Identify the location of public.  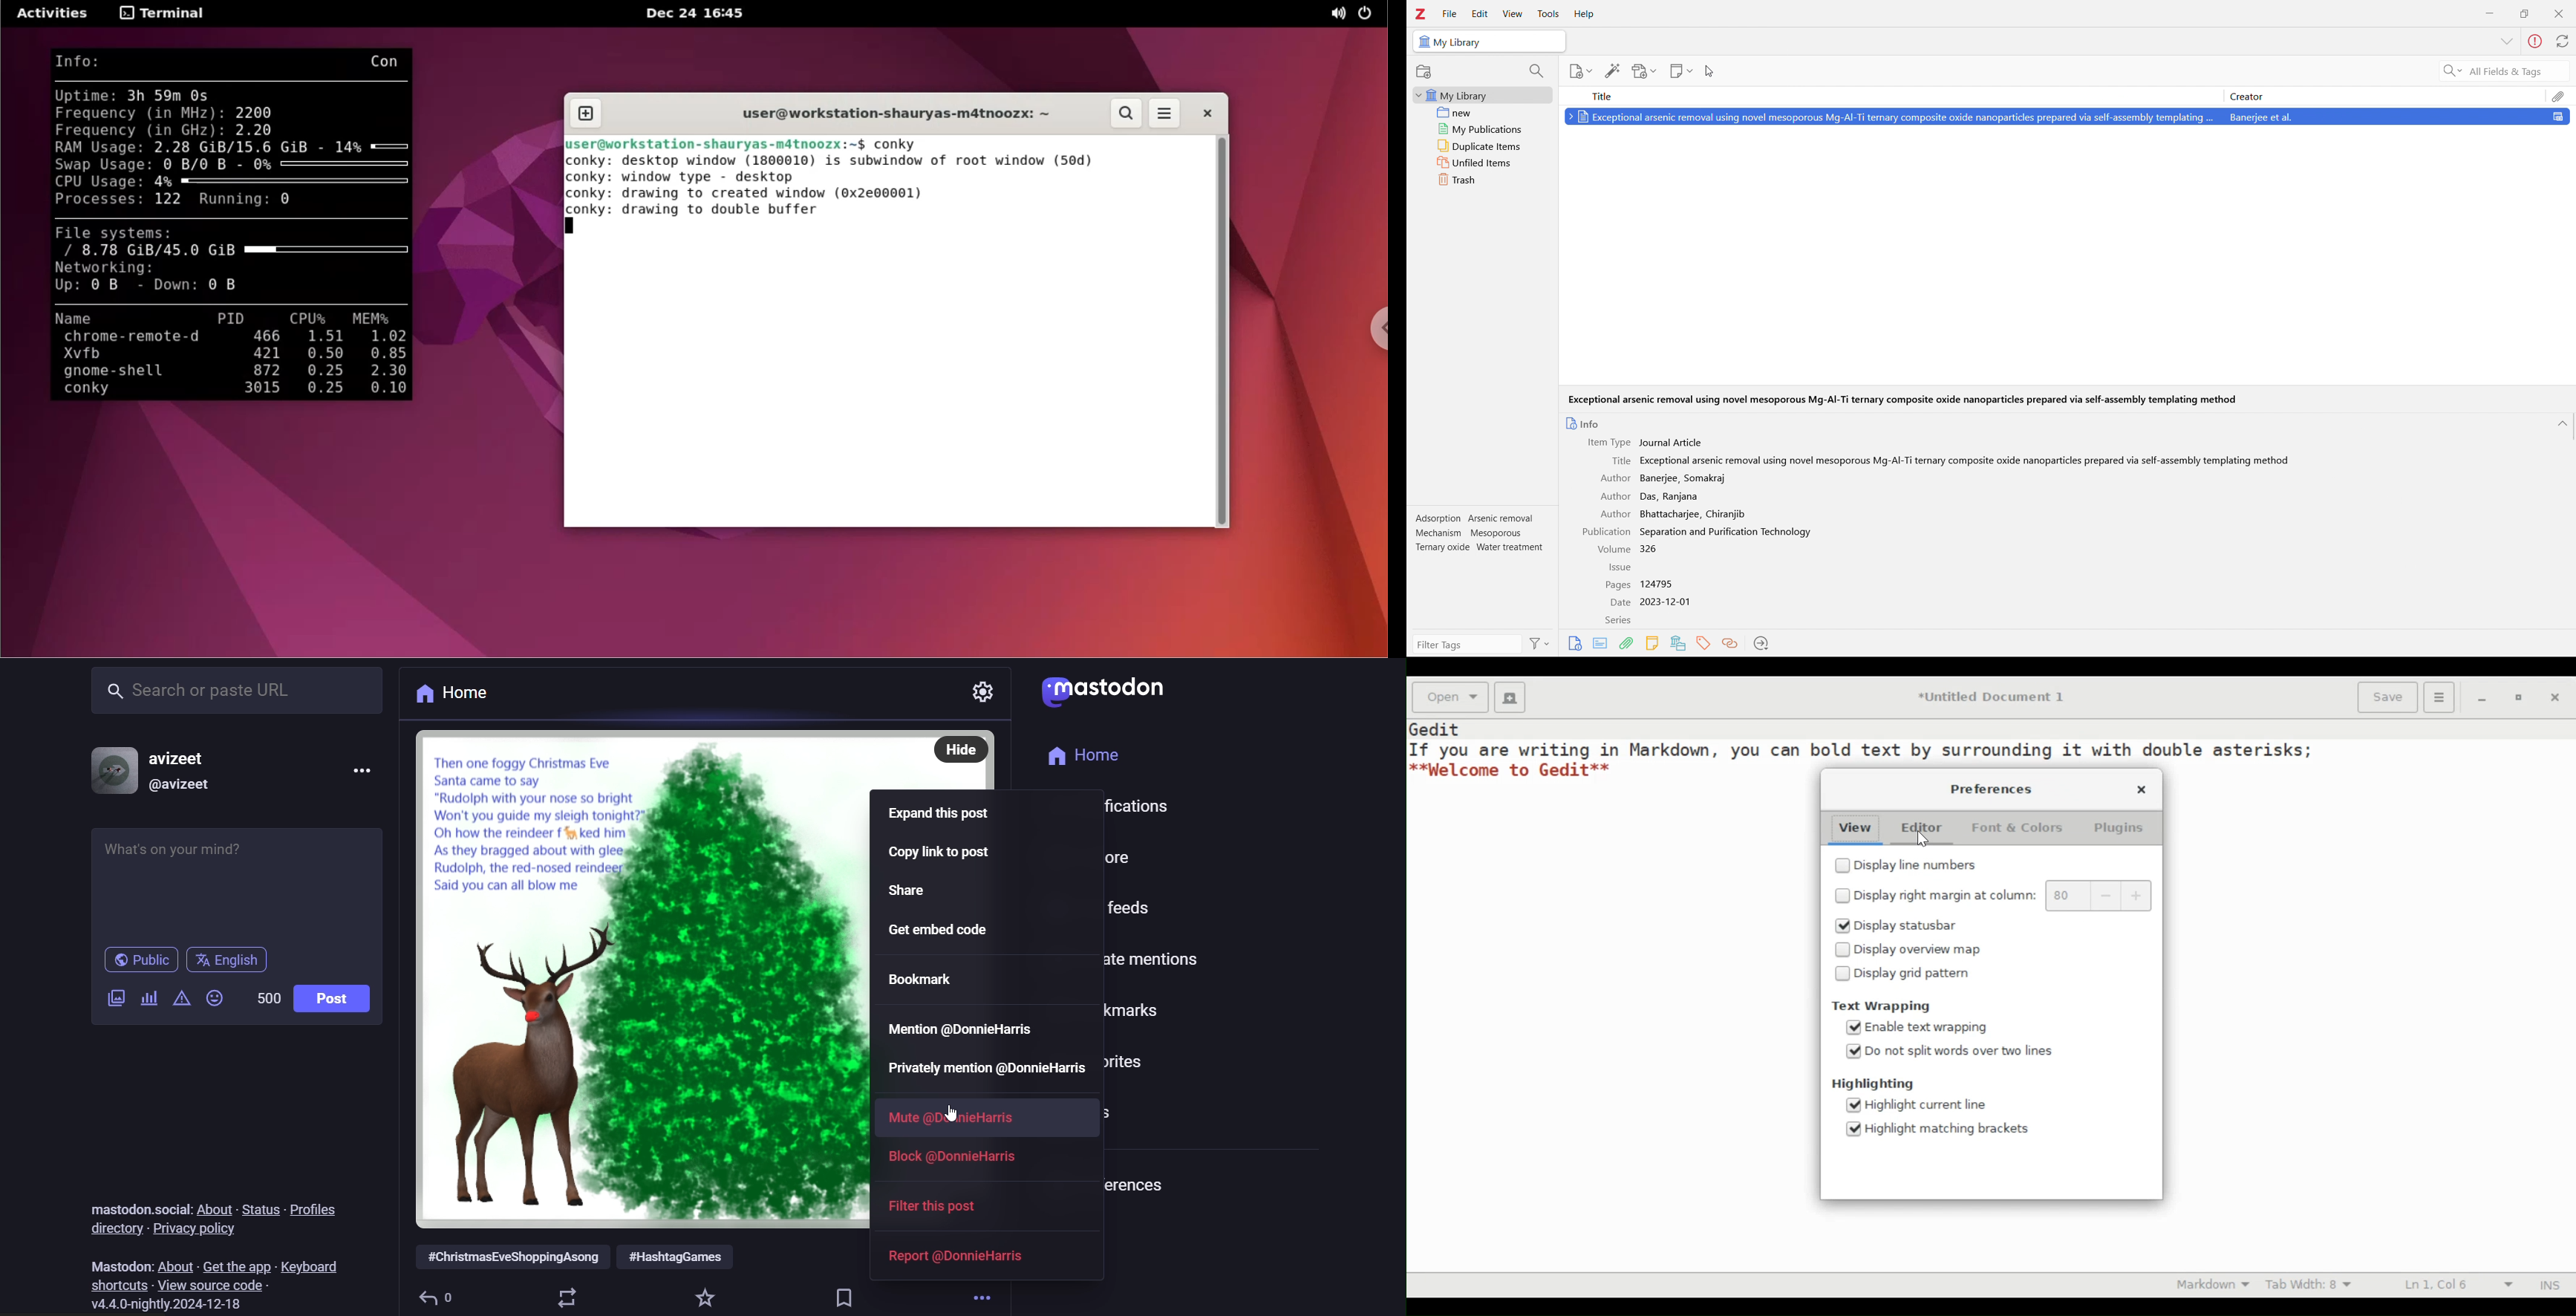
(140, 960).